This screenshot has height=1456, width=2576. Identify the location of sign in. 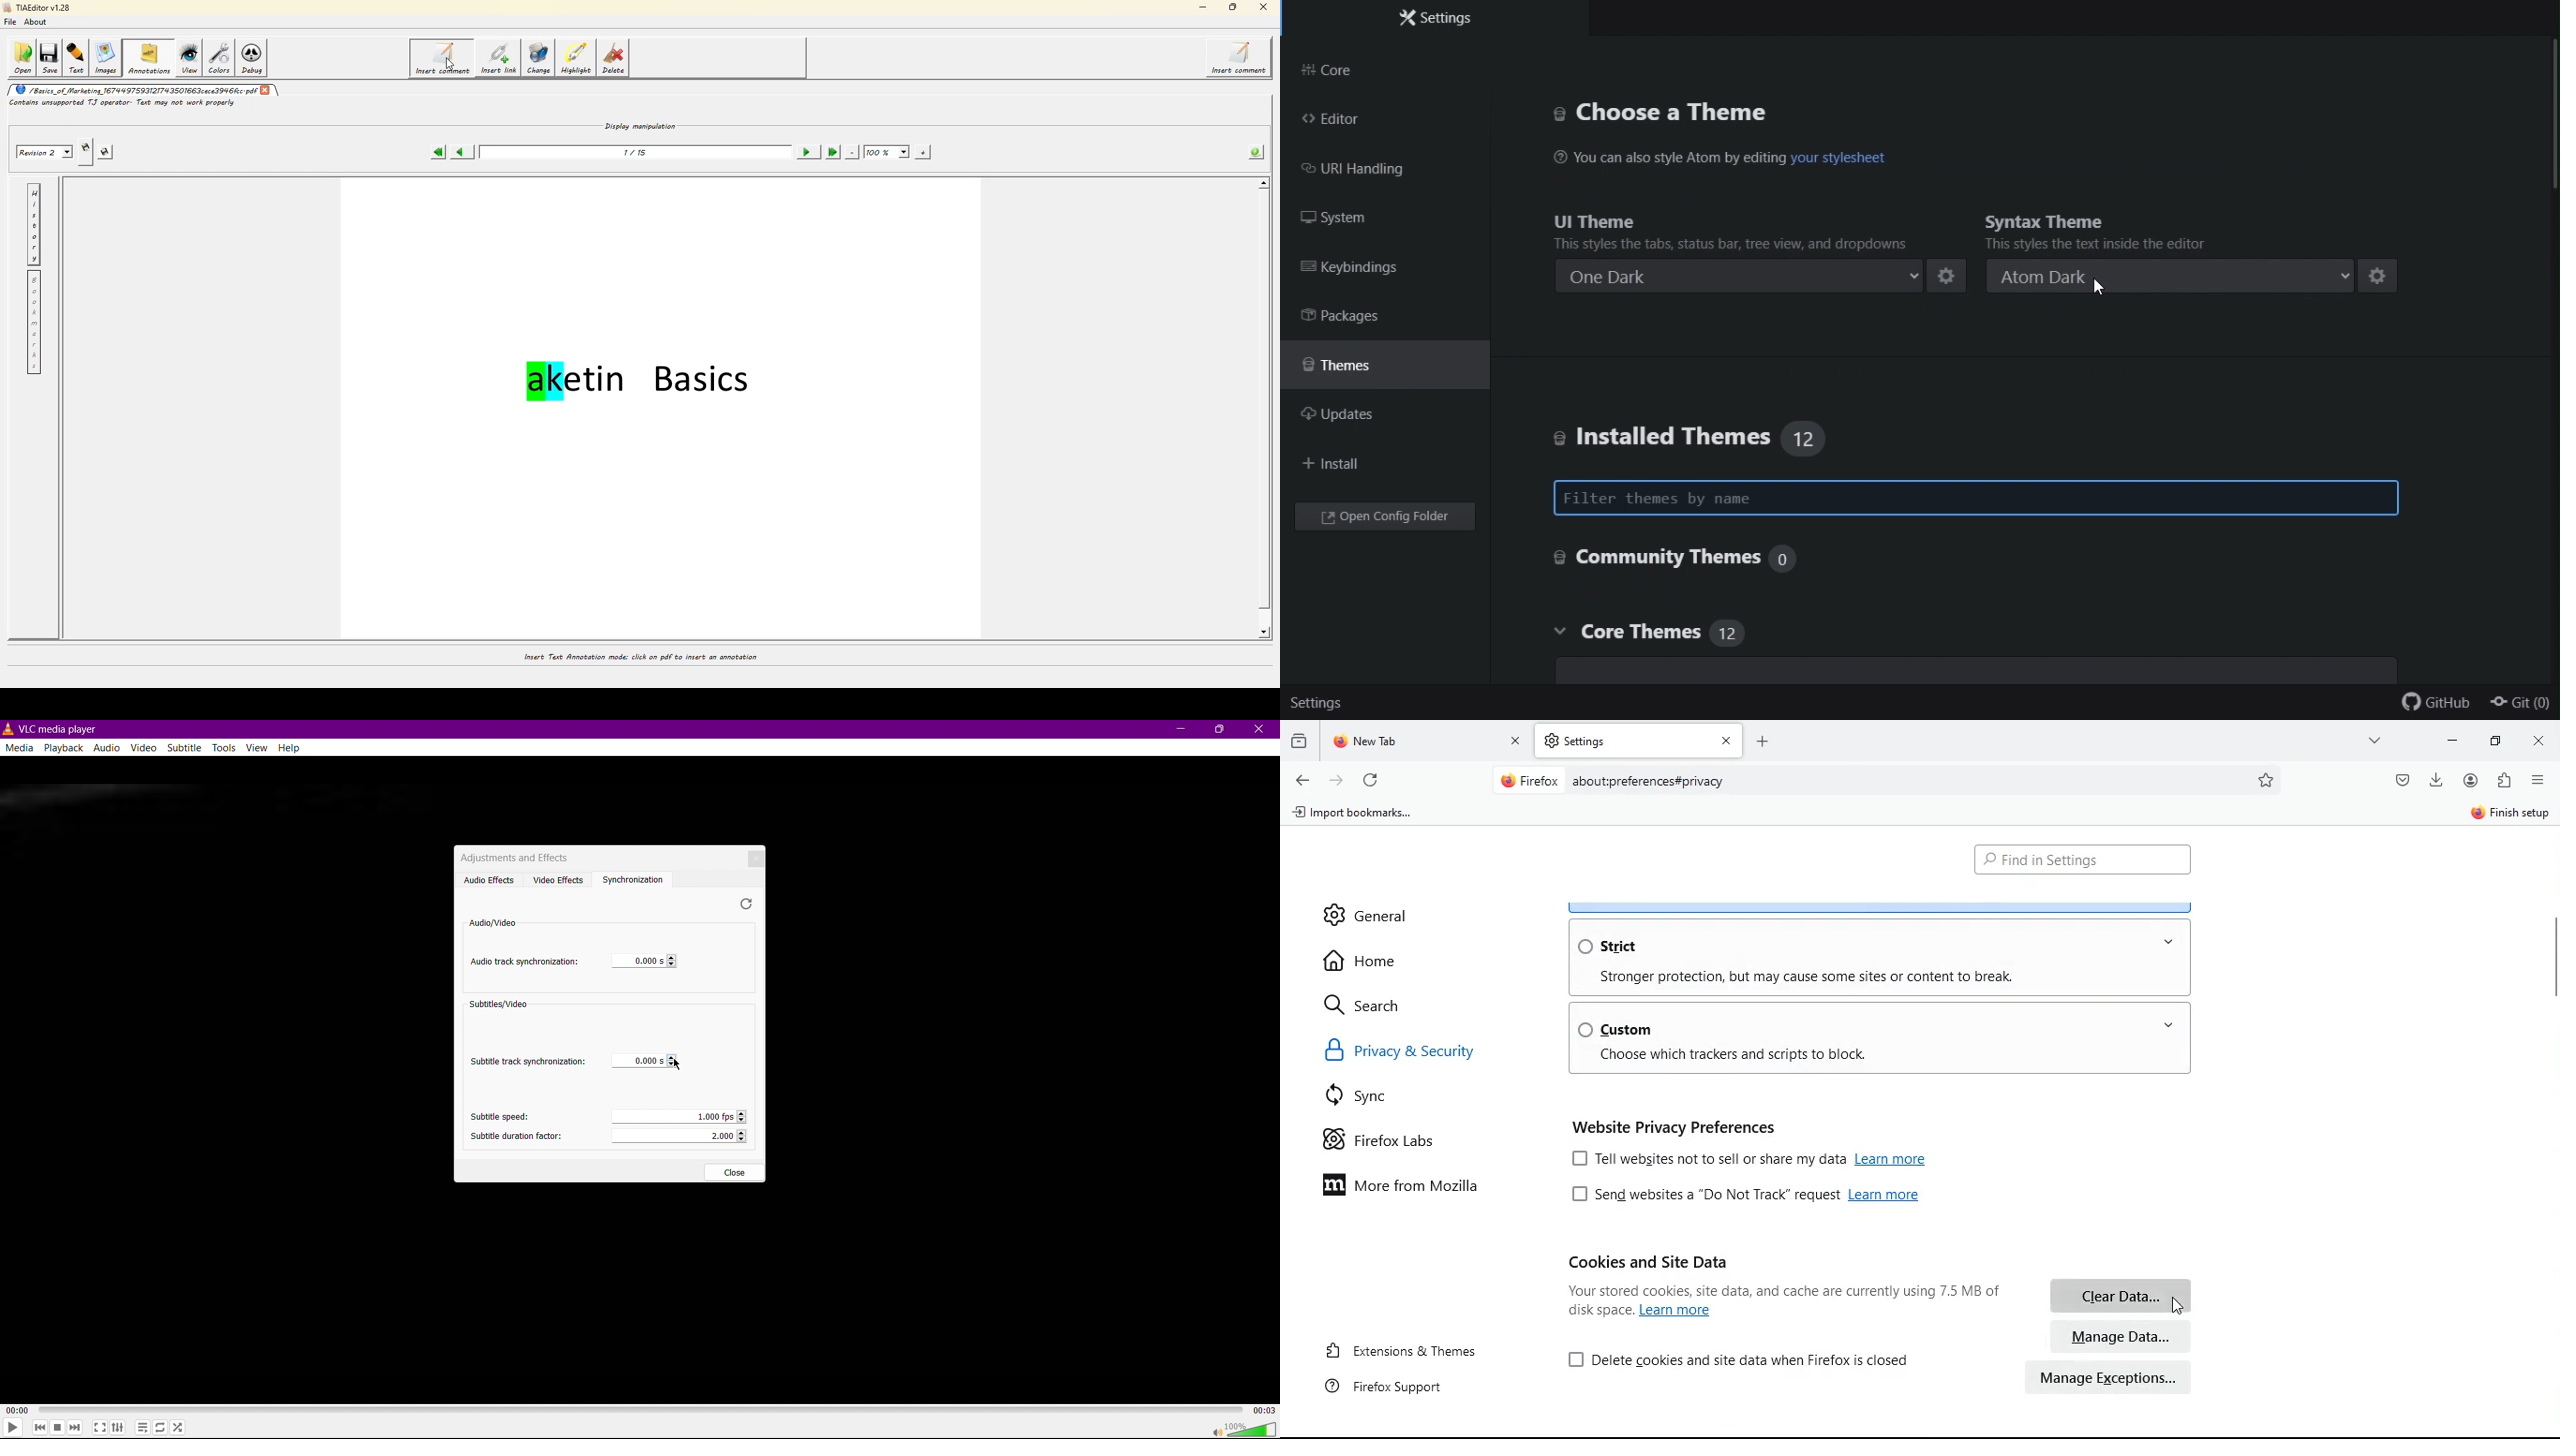
(2508, 815).